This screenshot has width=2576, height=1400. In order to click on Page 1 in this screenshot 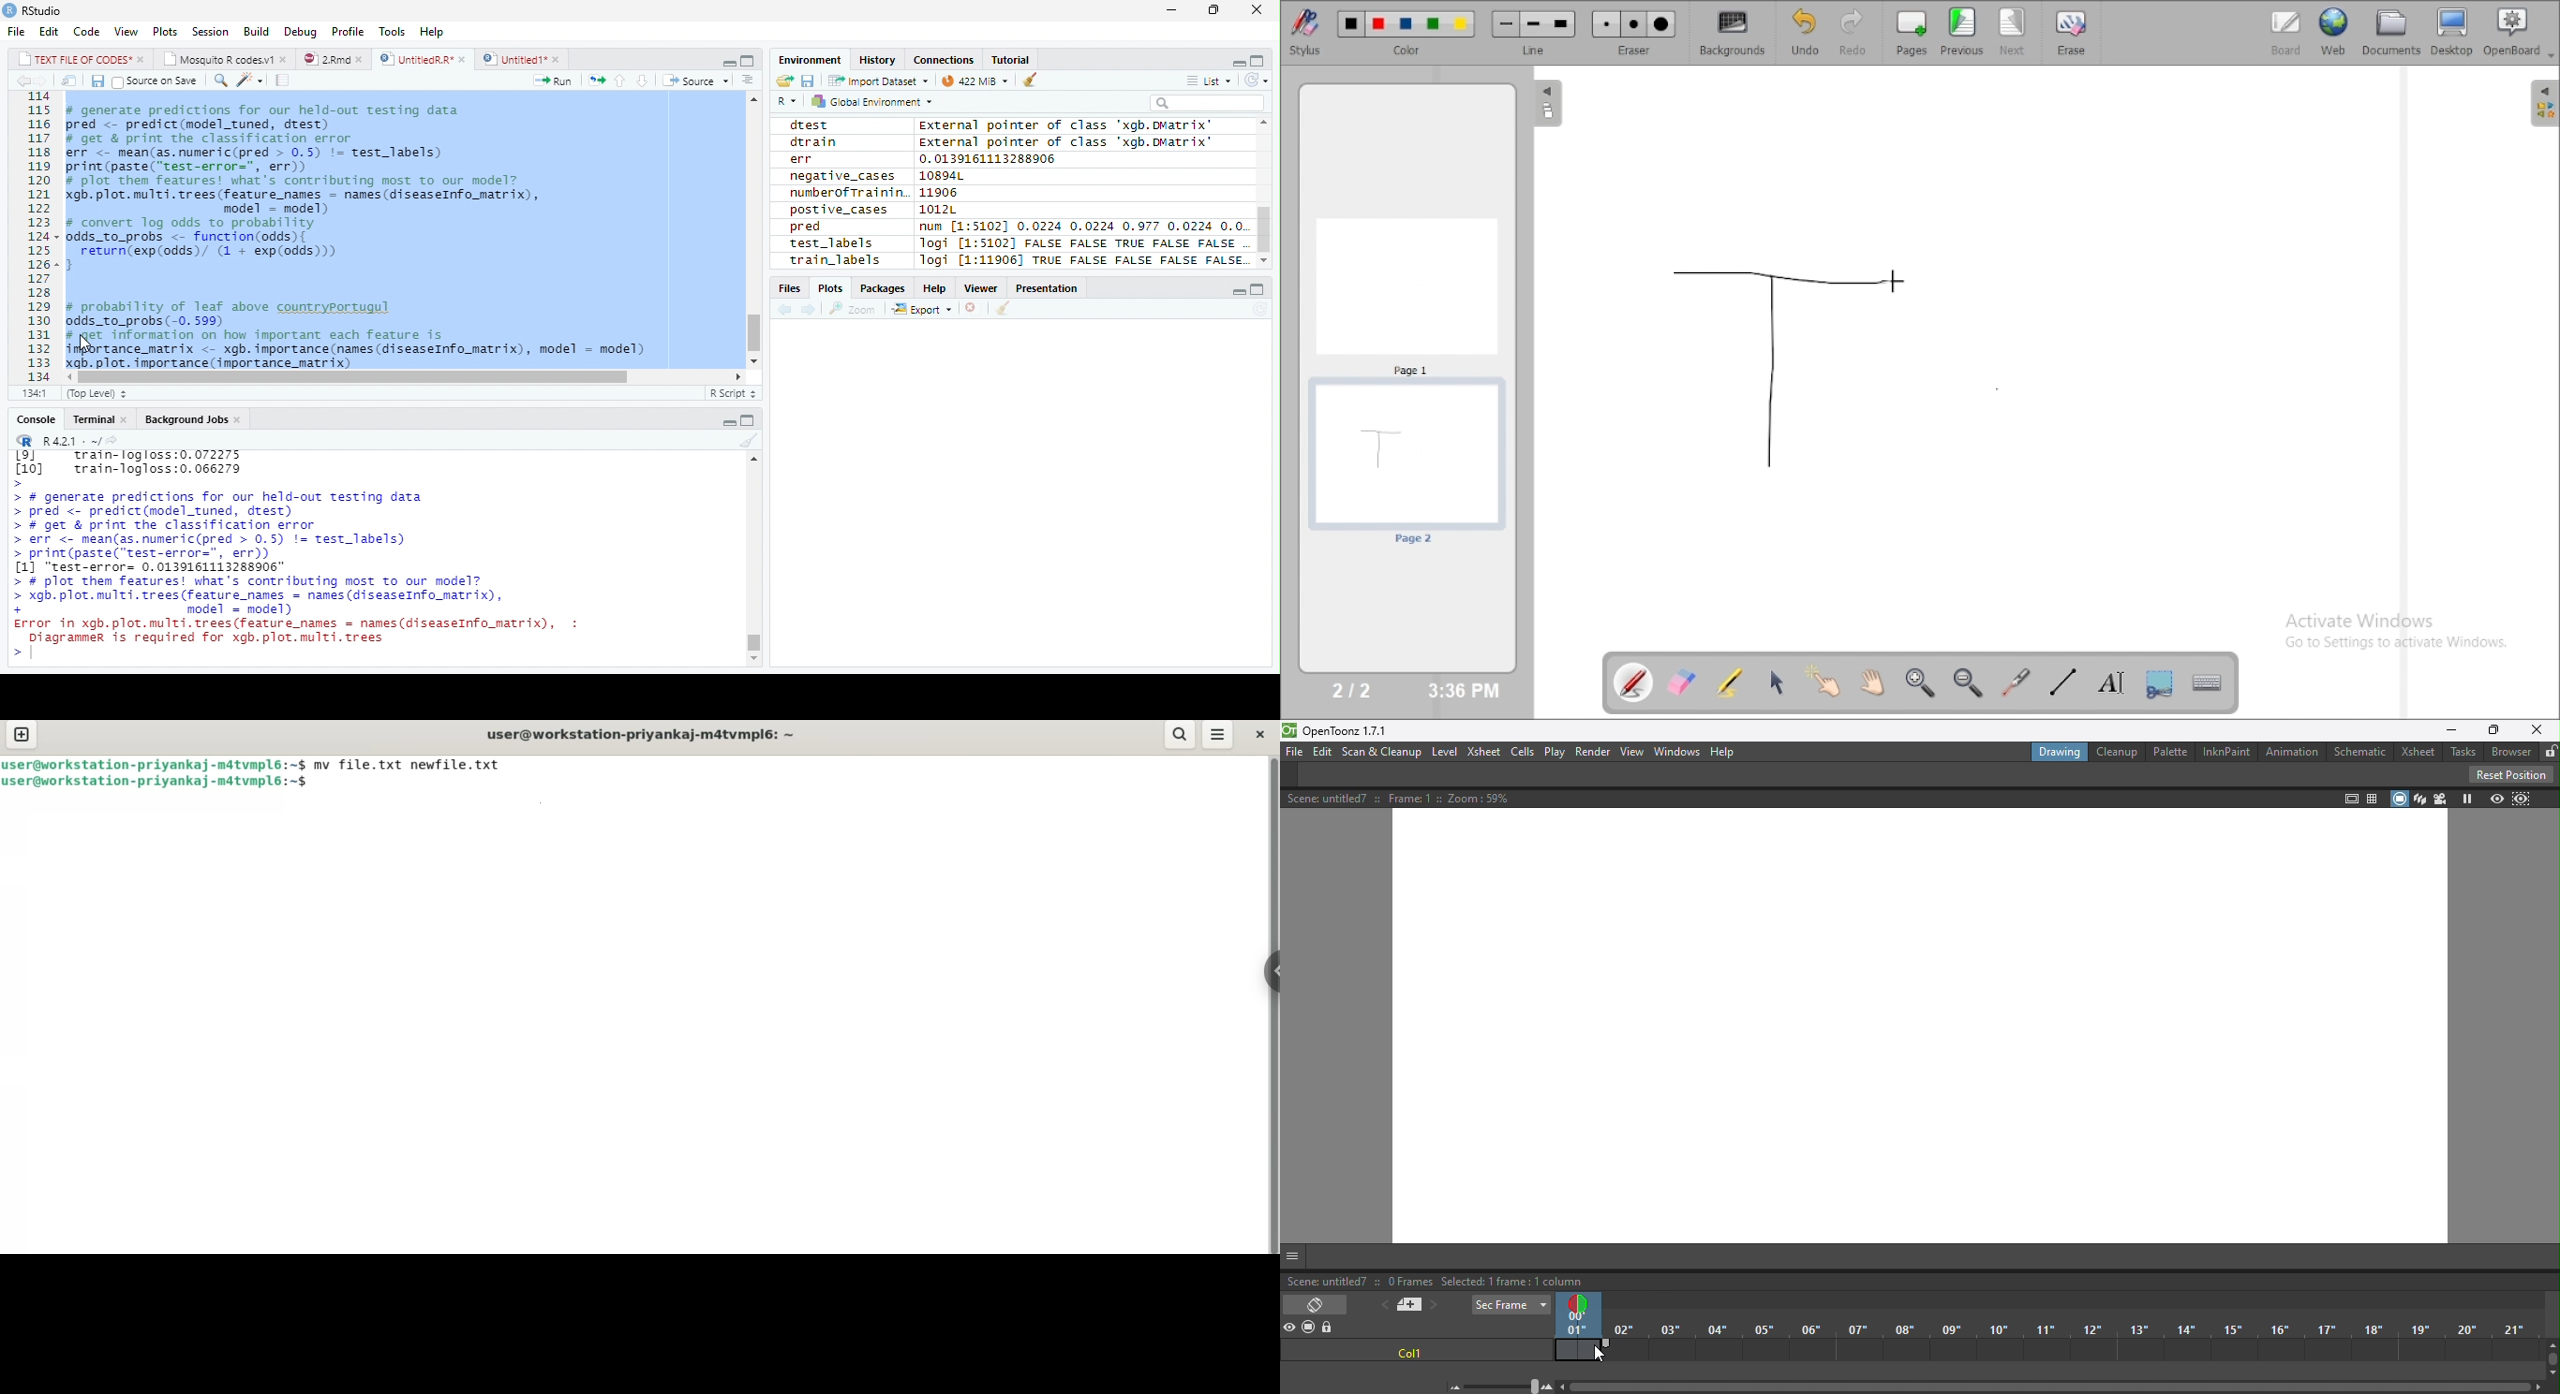, I will do `click(1407, 295)`.